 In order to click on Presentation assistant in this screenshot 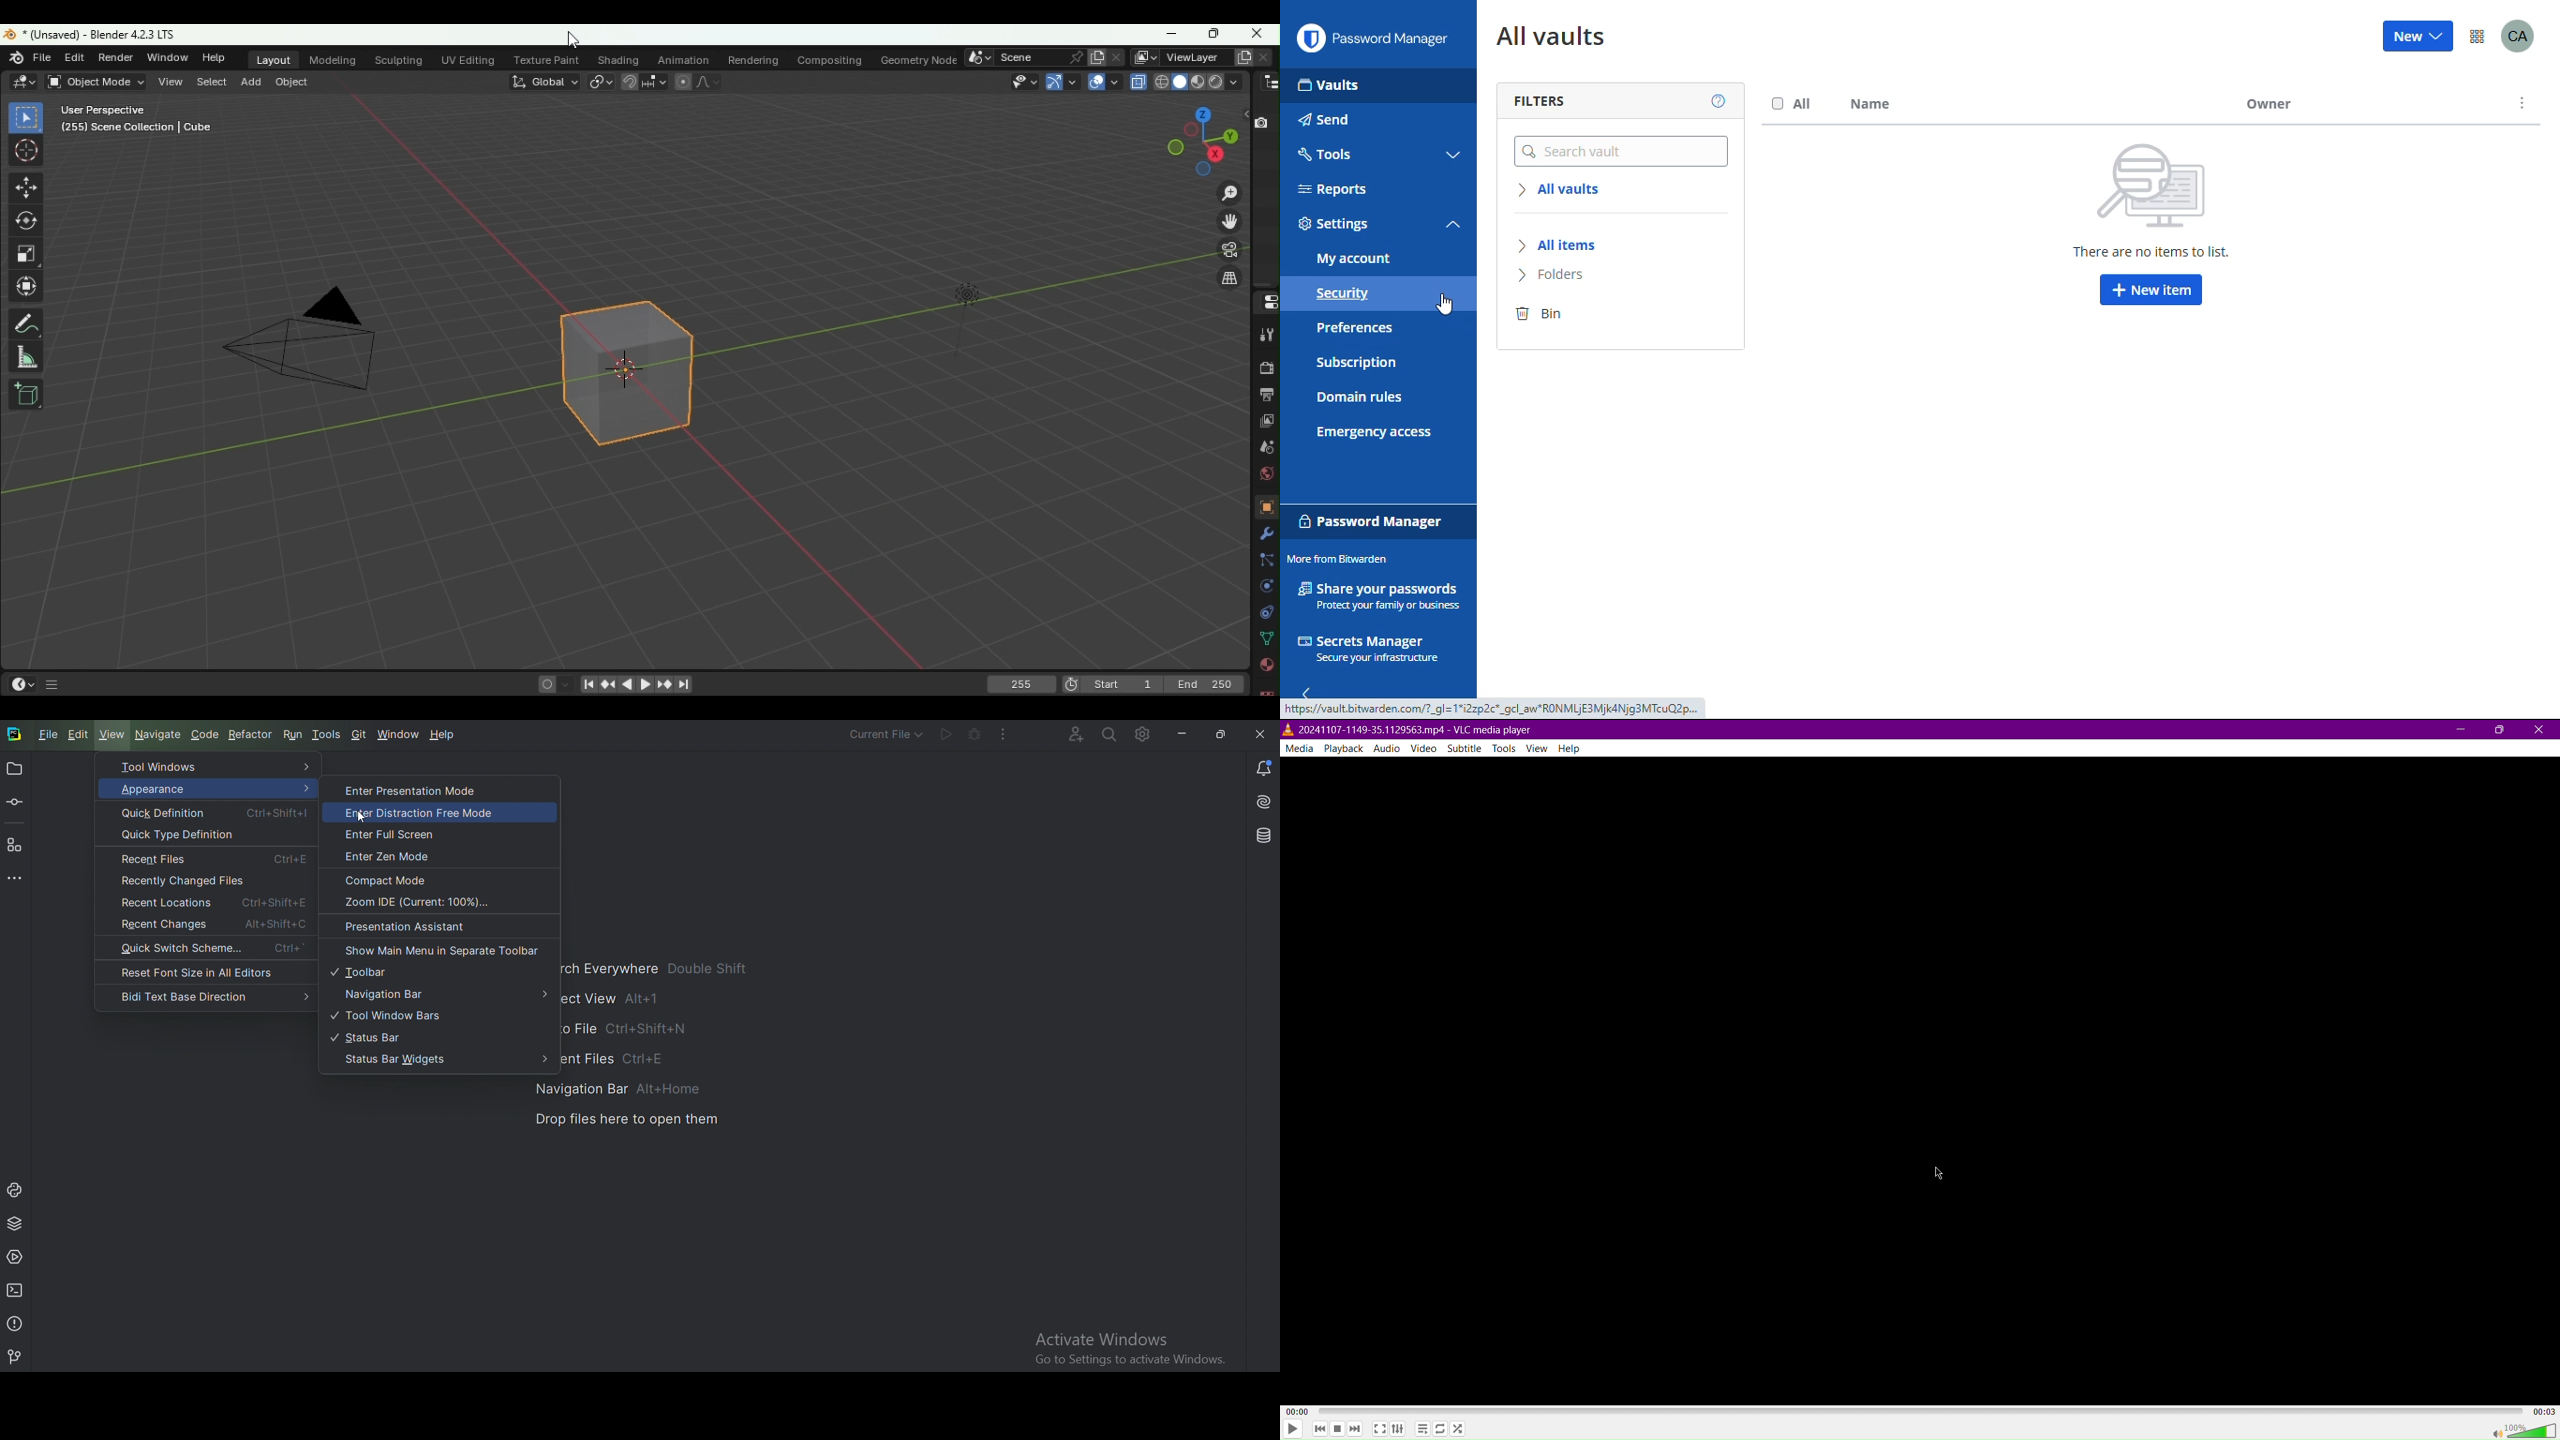, I will do `click(412, 927)`.